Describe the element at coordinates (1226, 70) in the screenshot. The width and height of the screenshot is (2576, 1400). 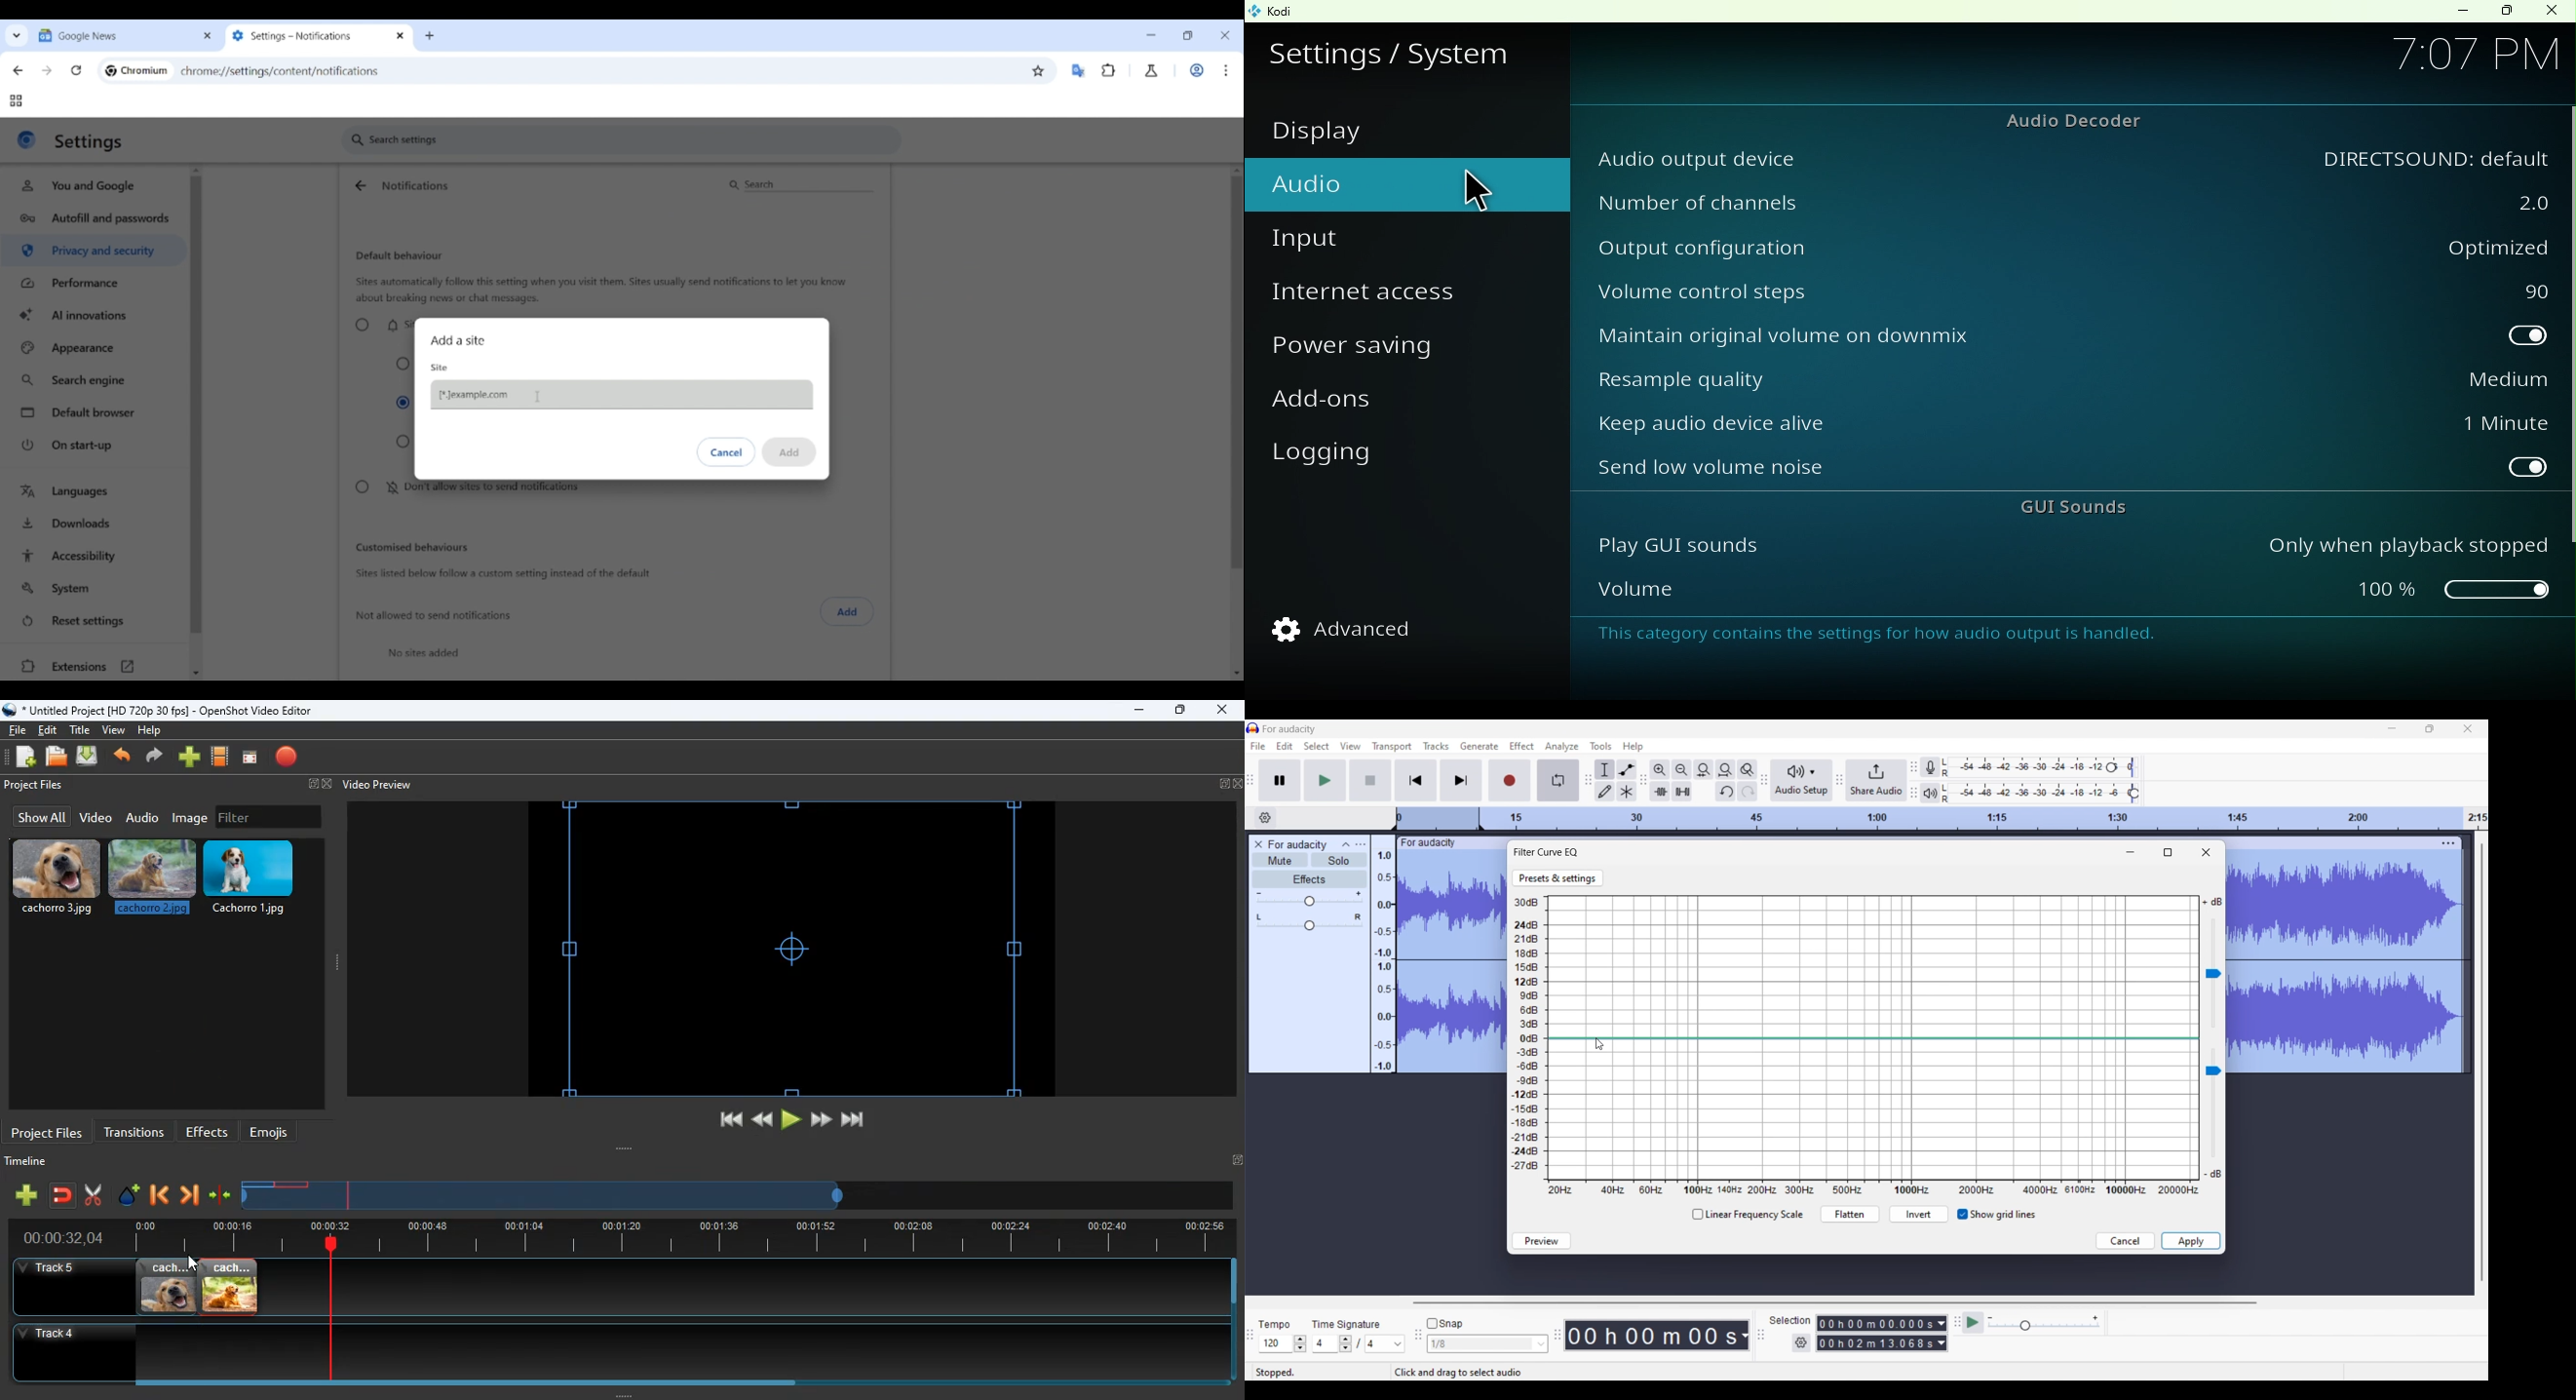
I see `Customize and control Chromium` at that location.